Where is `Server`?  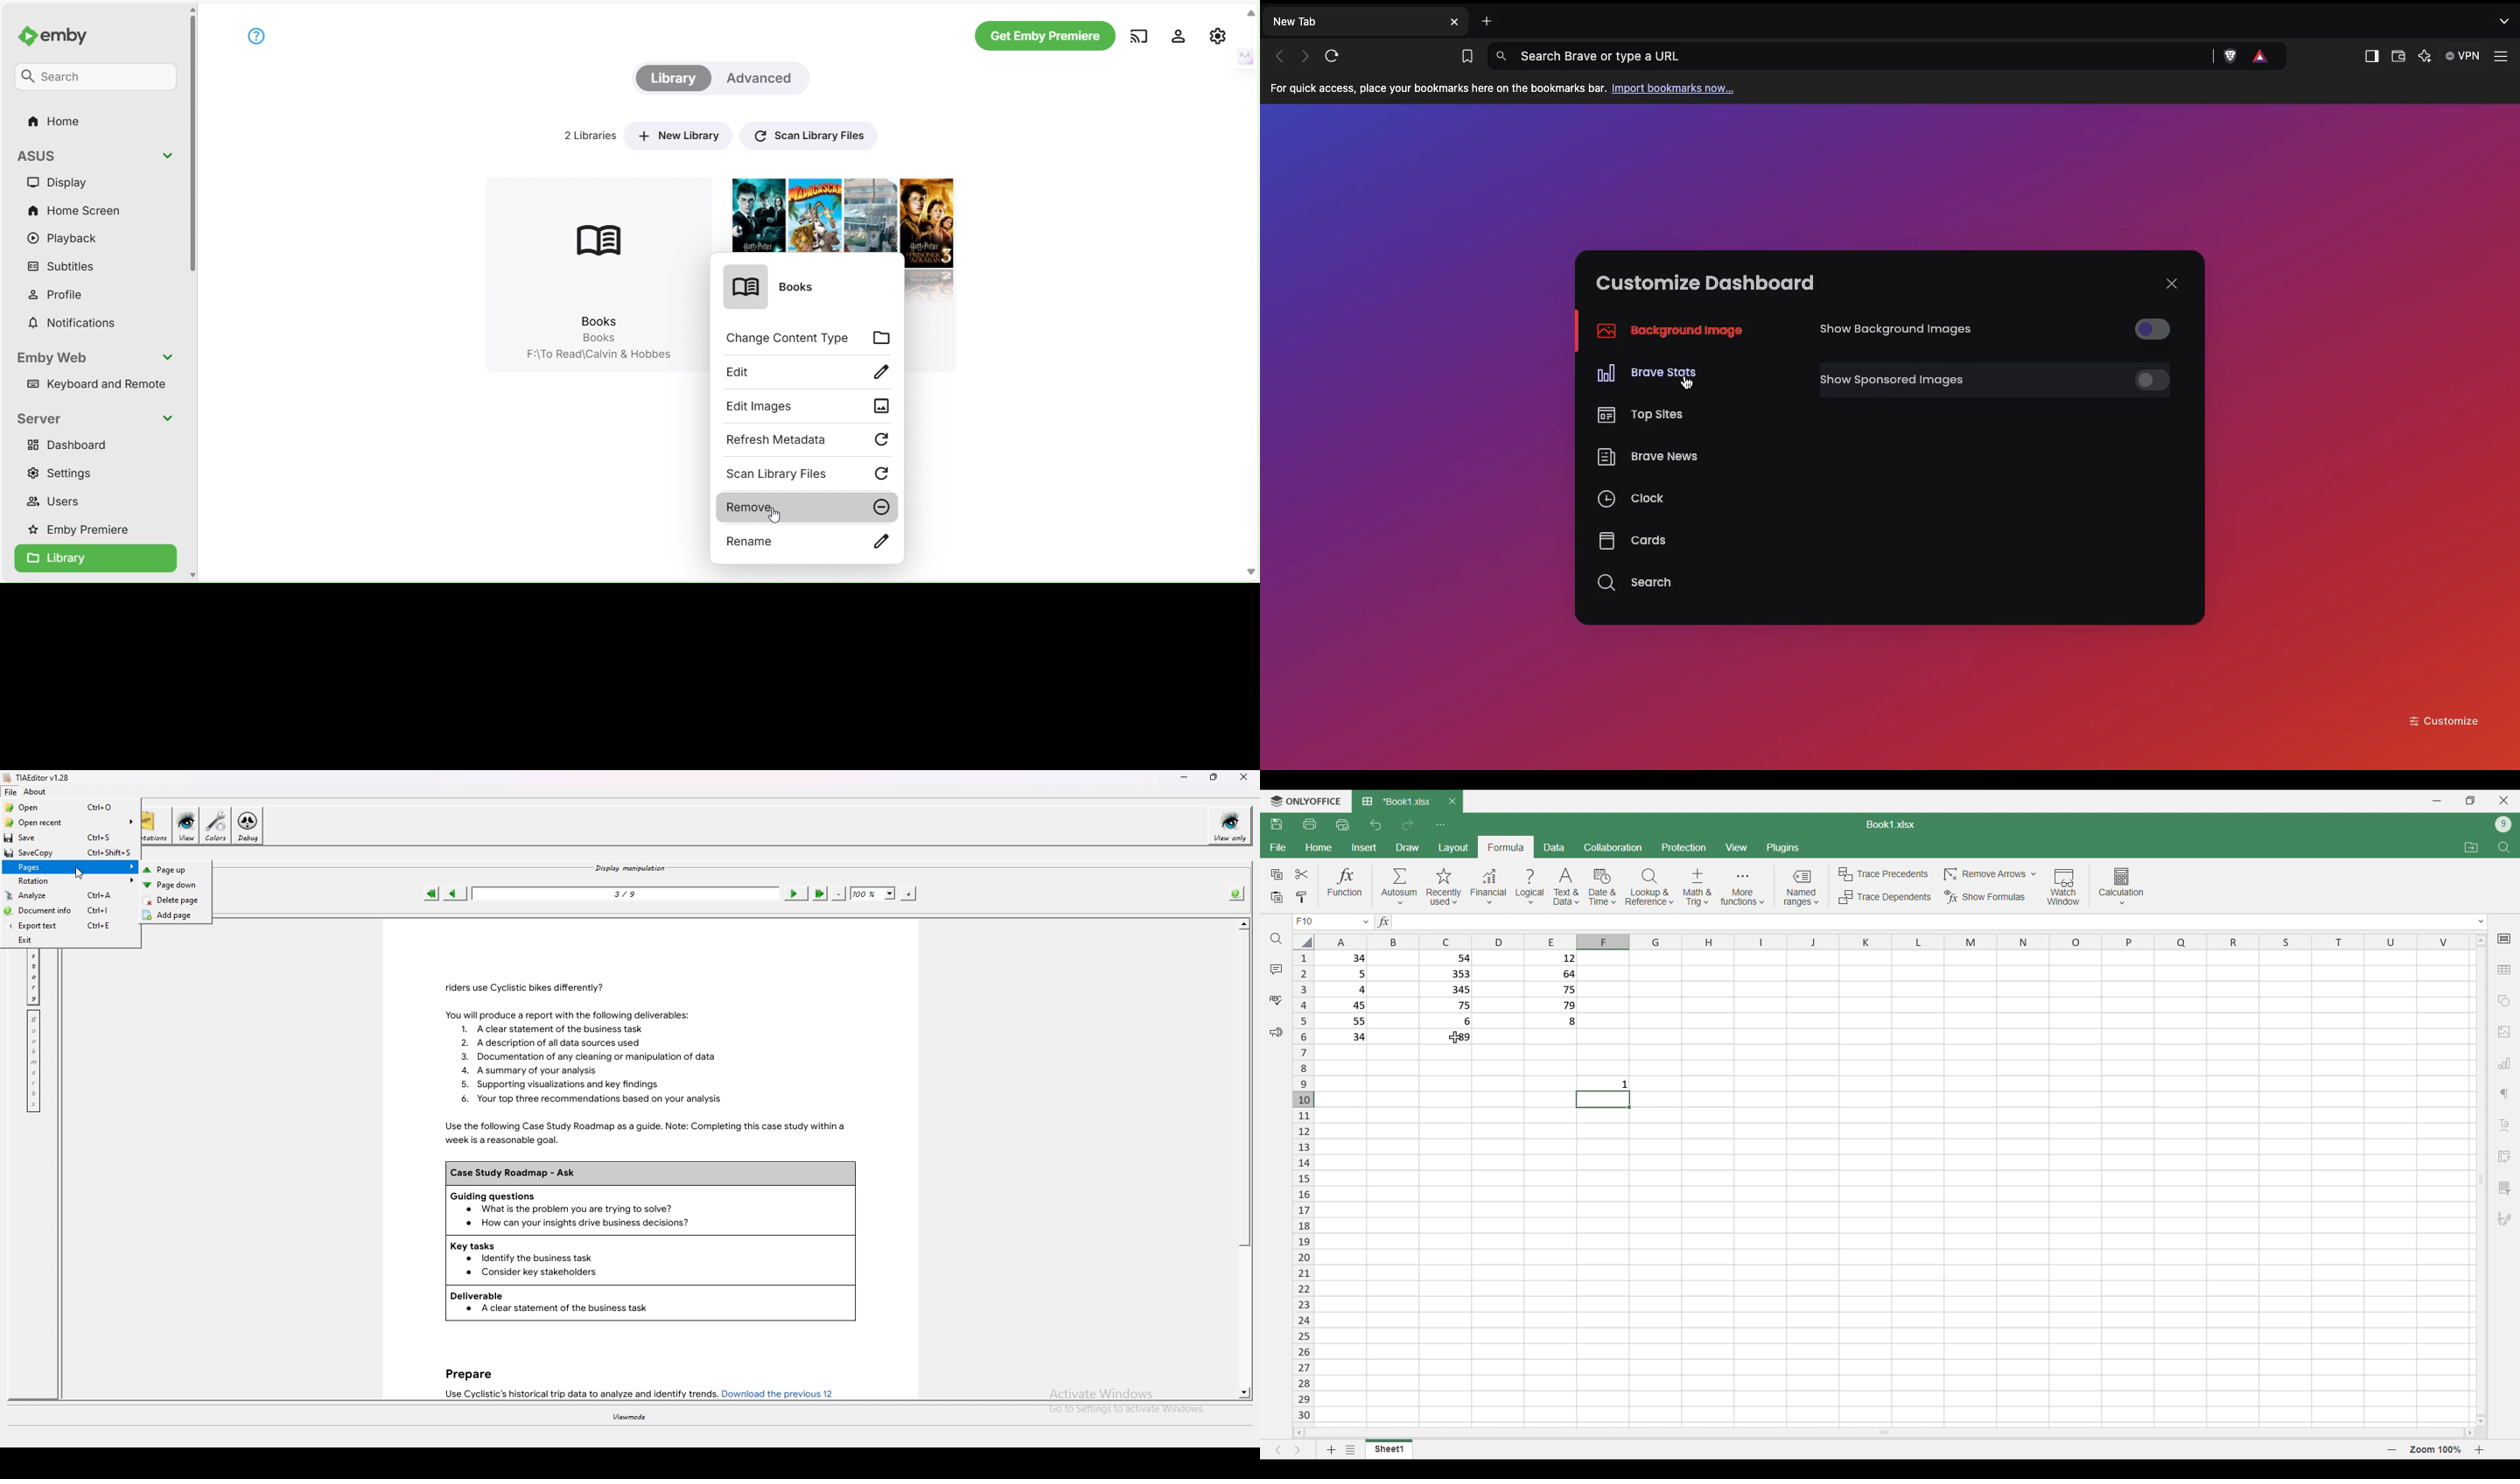 Server is located at coordinates (42, 419).